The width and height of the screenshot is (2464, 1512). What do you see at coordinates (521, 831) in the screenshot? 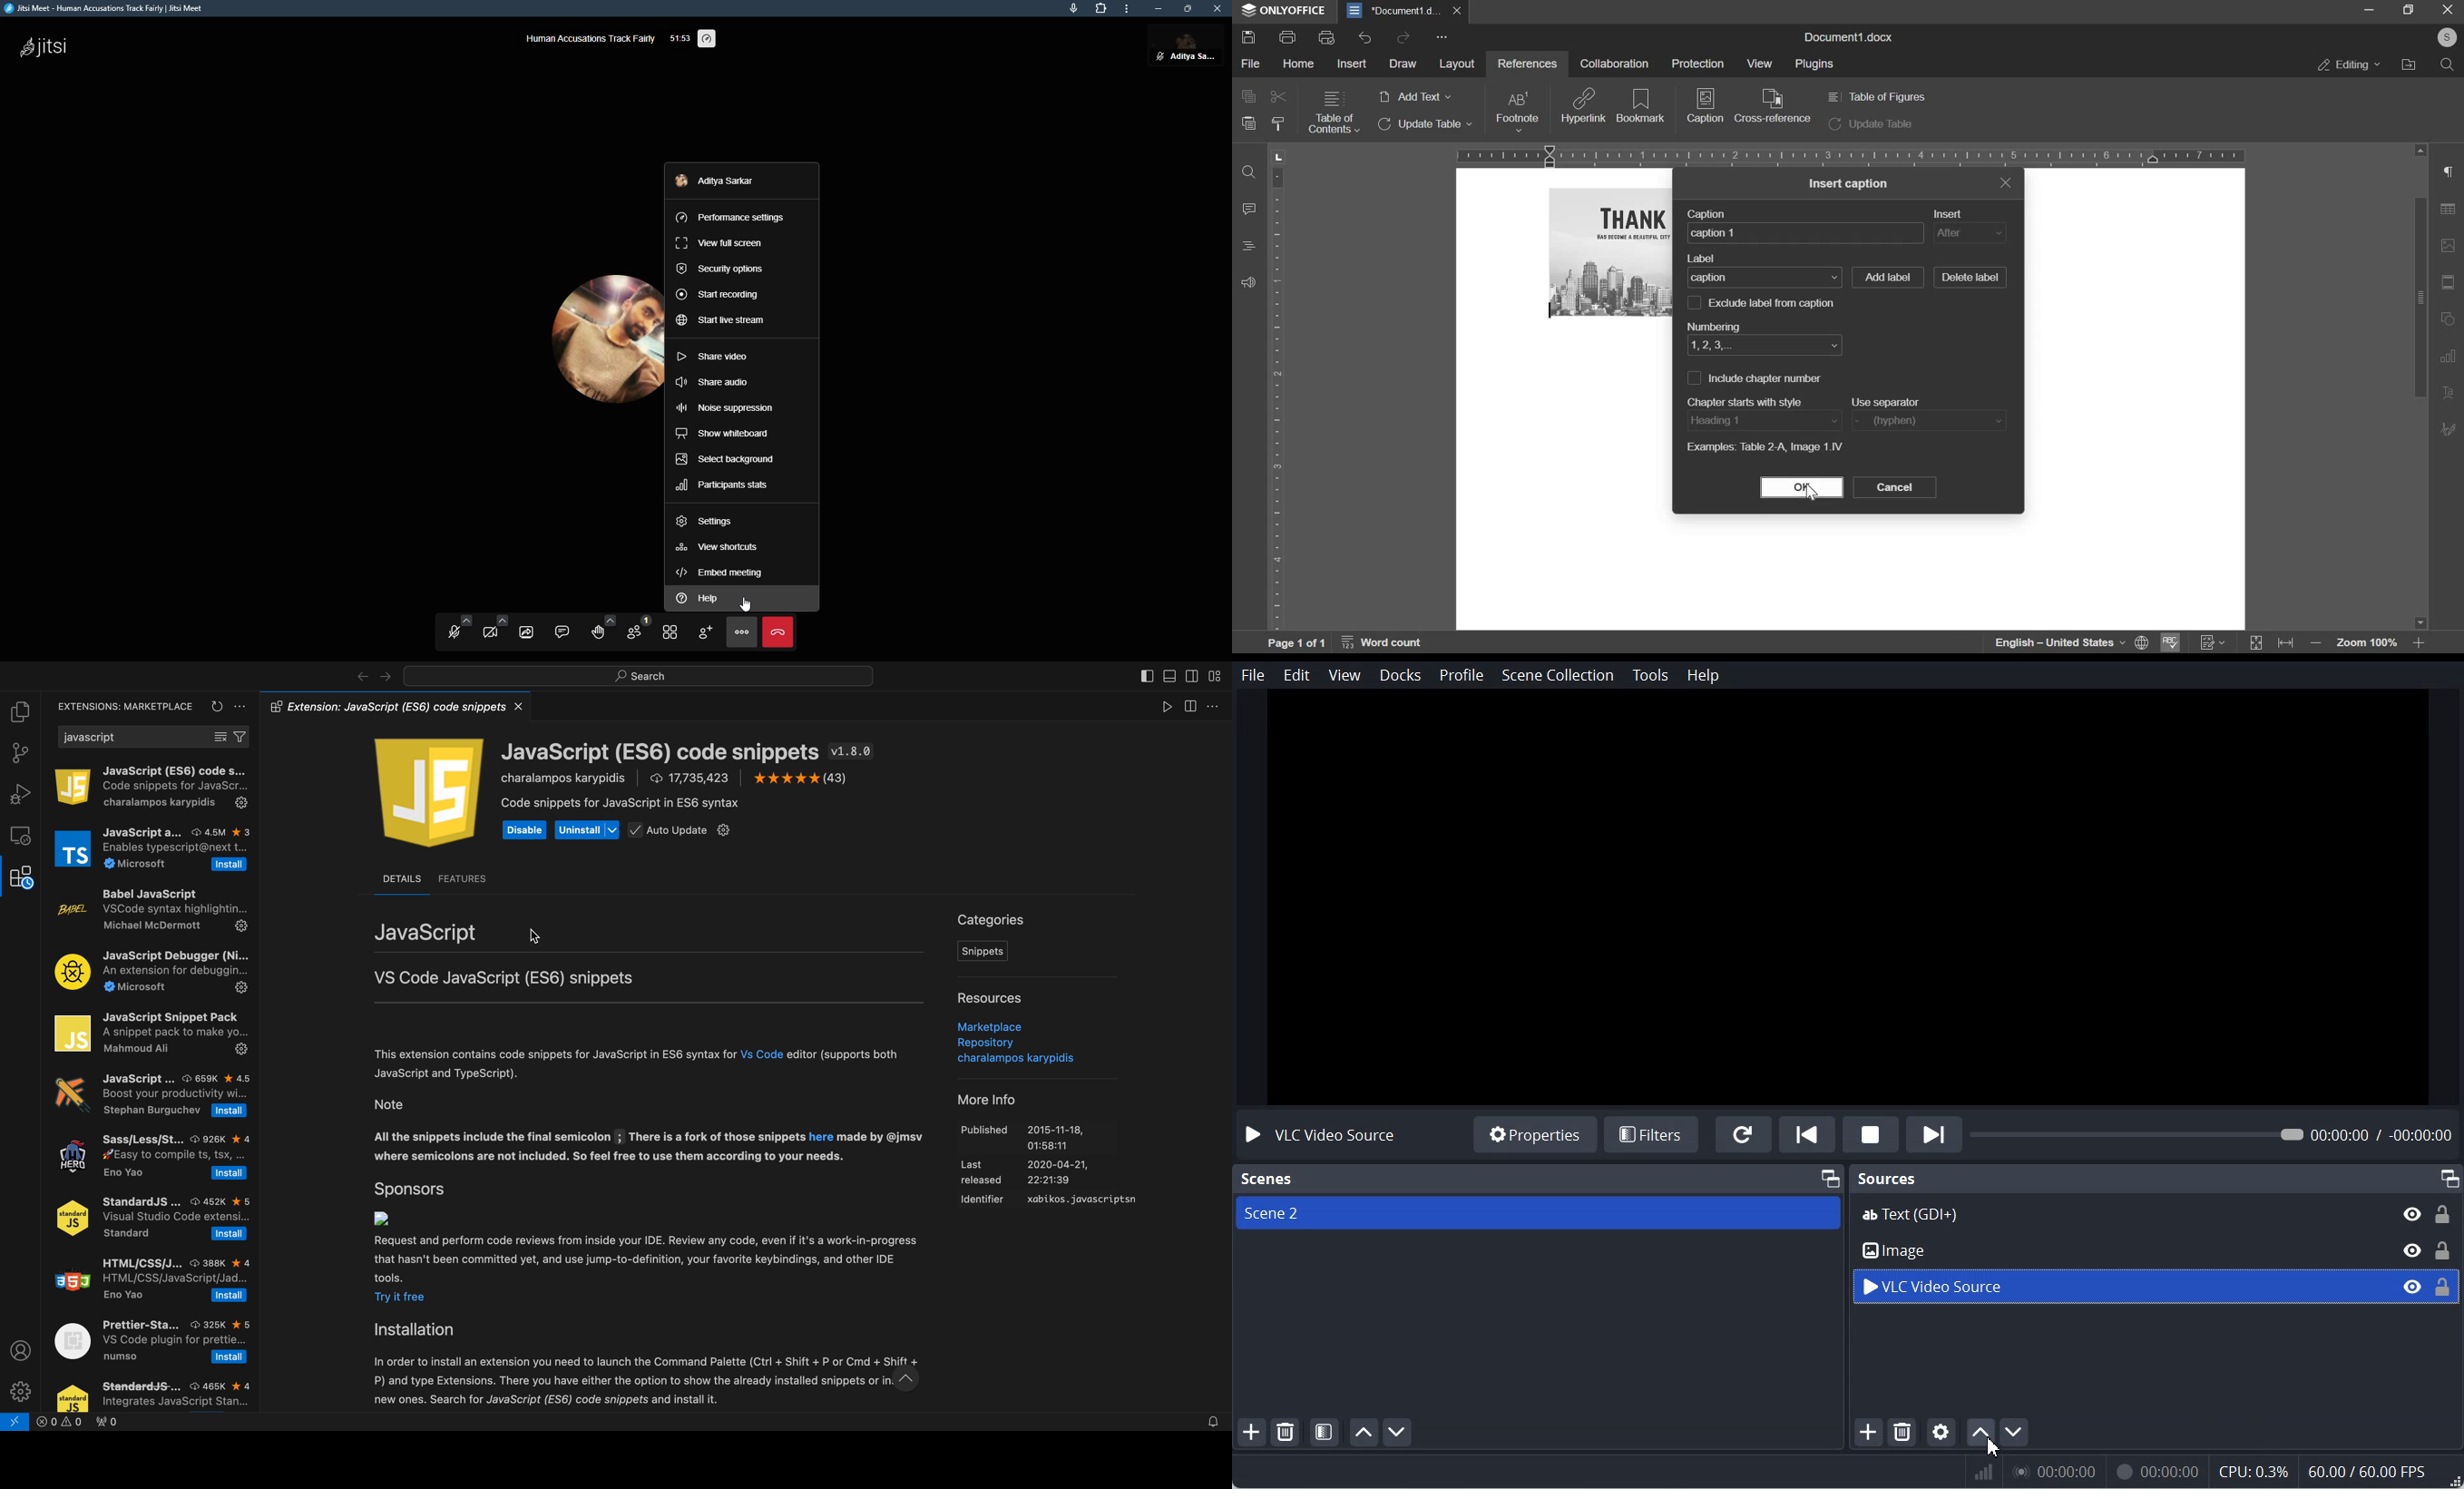
I see `Disable` at bounding box center [521, 831].